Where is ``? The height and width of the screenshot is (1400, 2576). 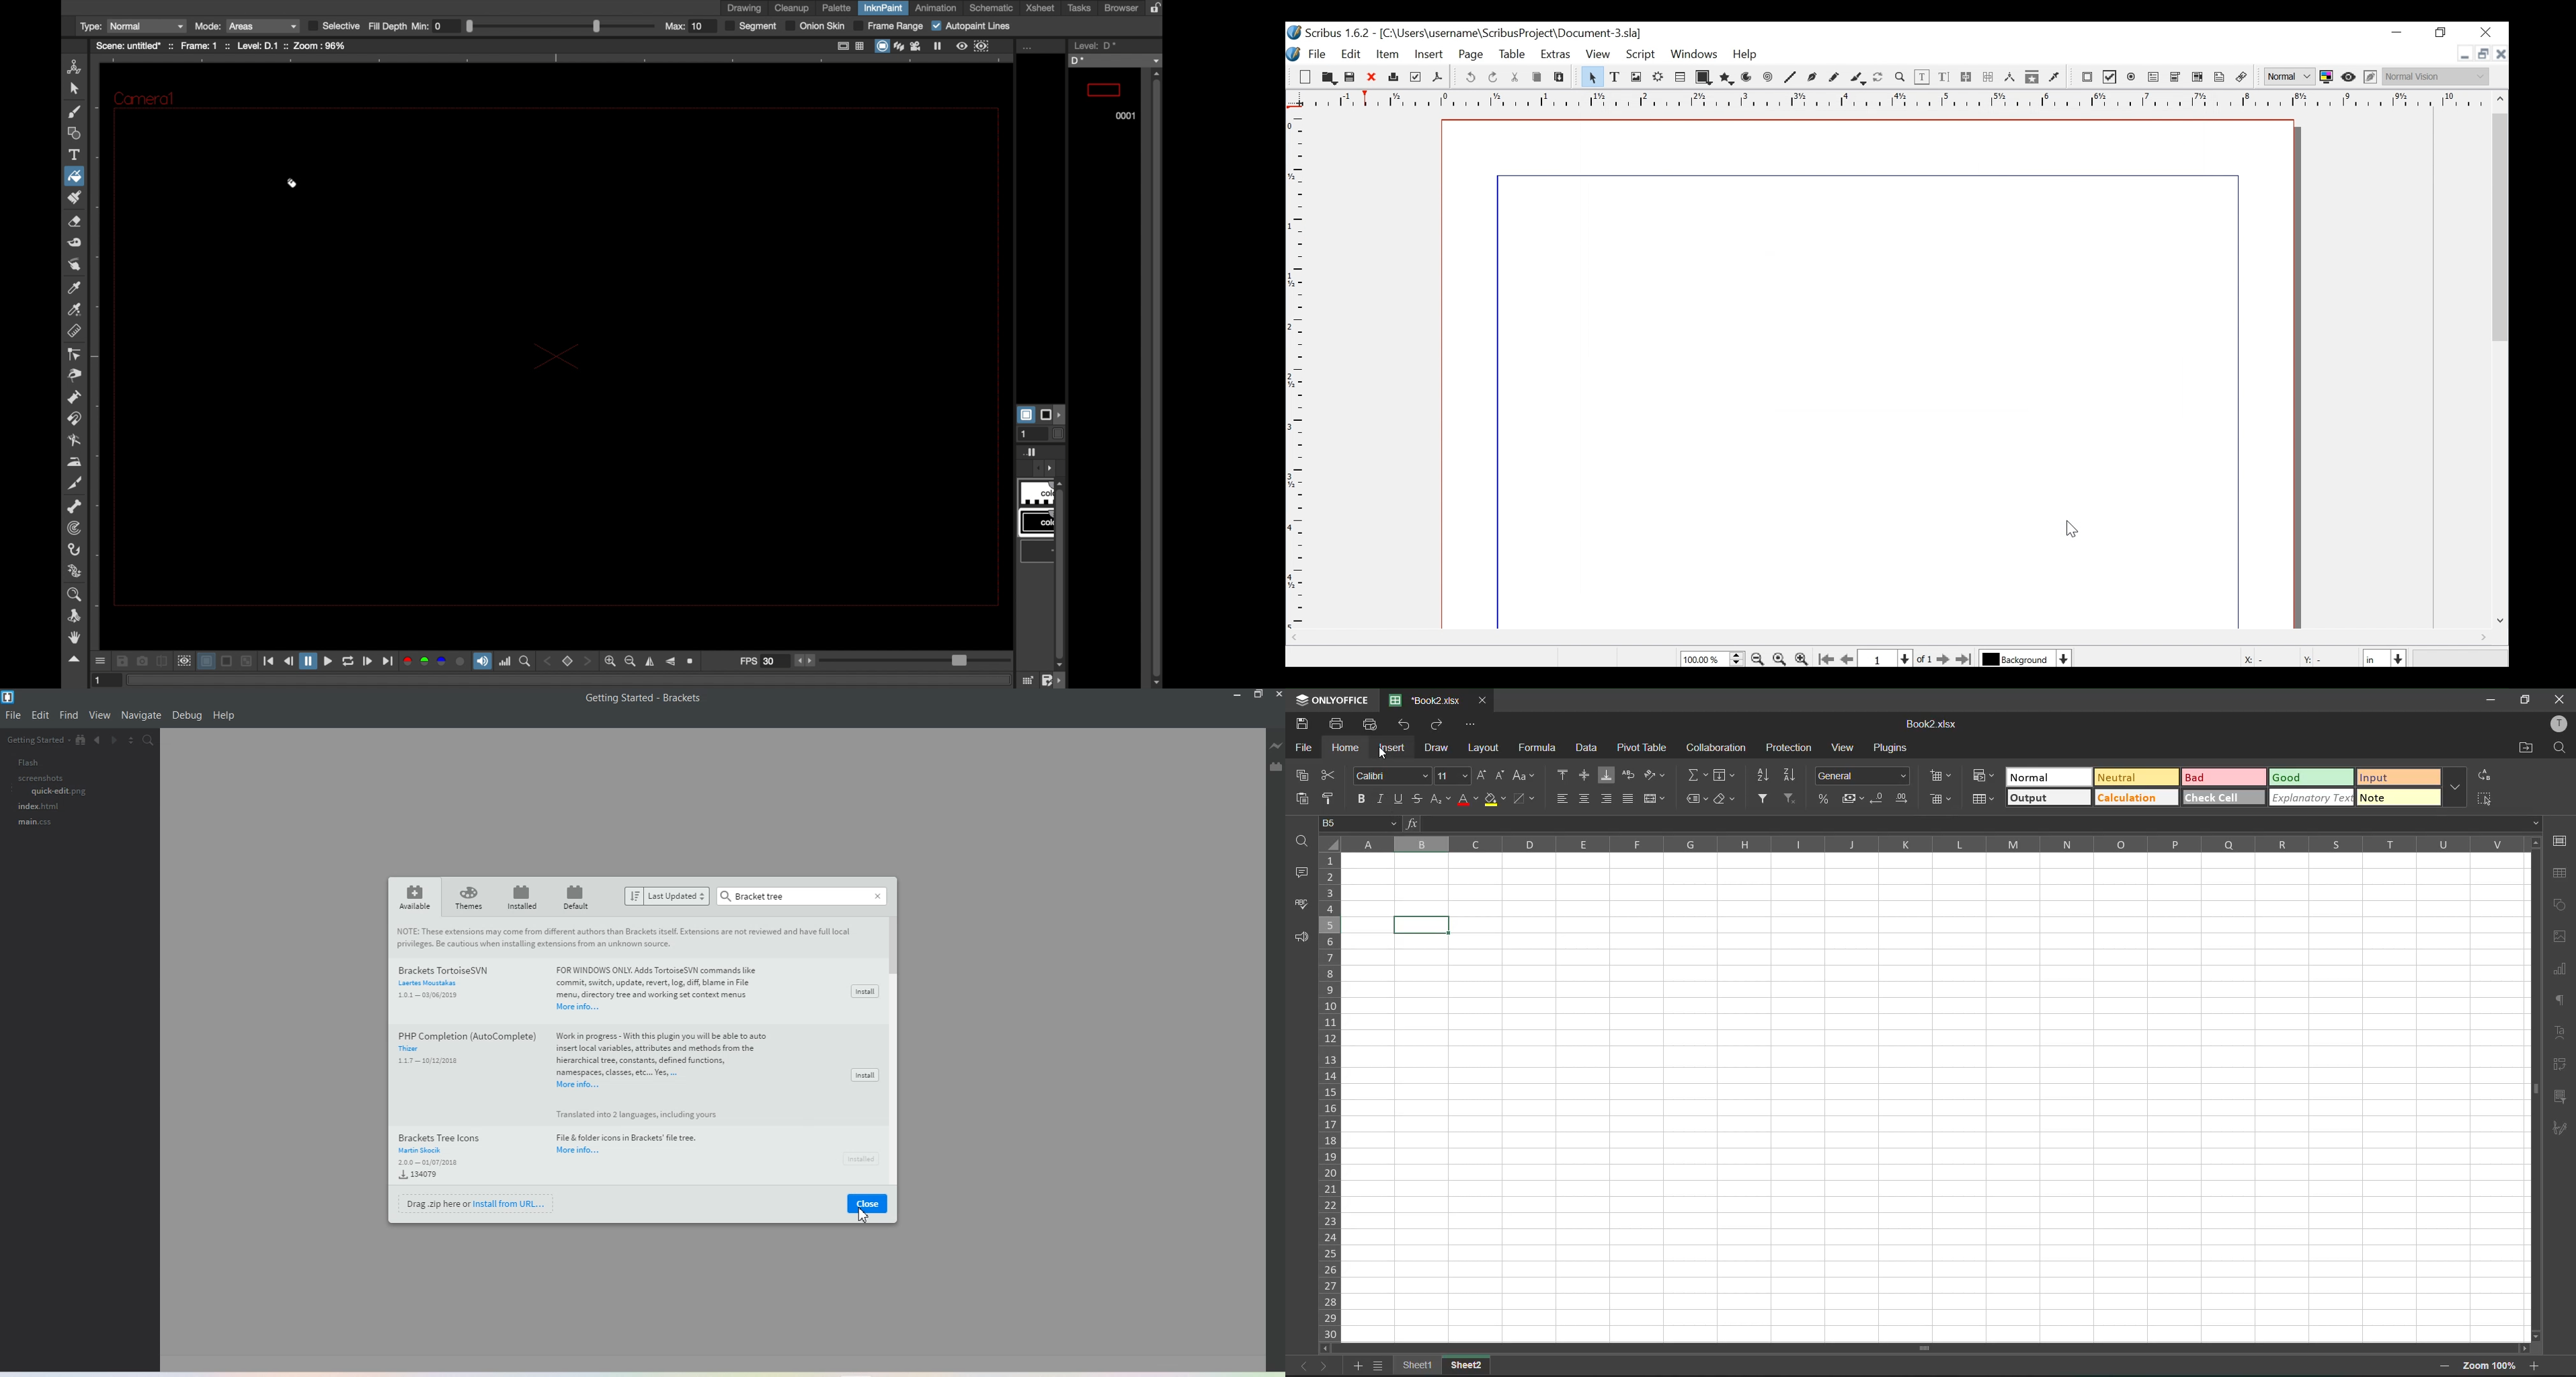
 is located at coordinates (2399, 657).